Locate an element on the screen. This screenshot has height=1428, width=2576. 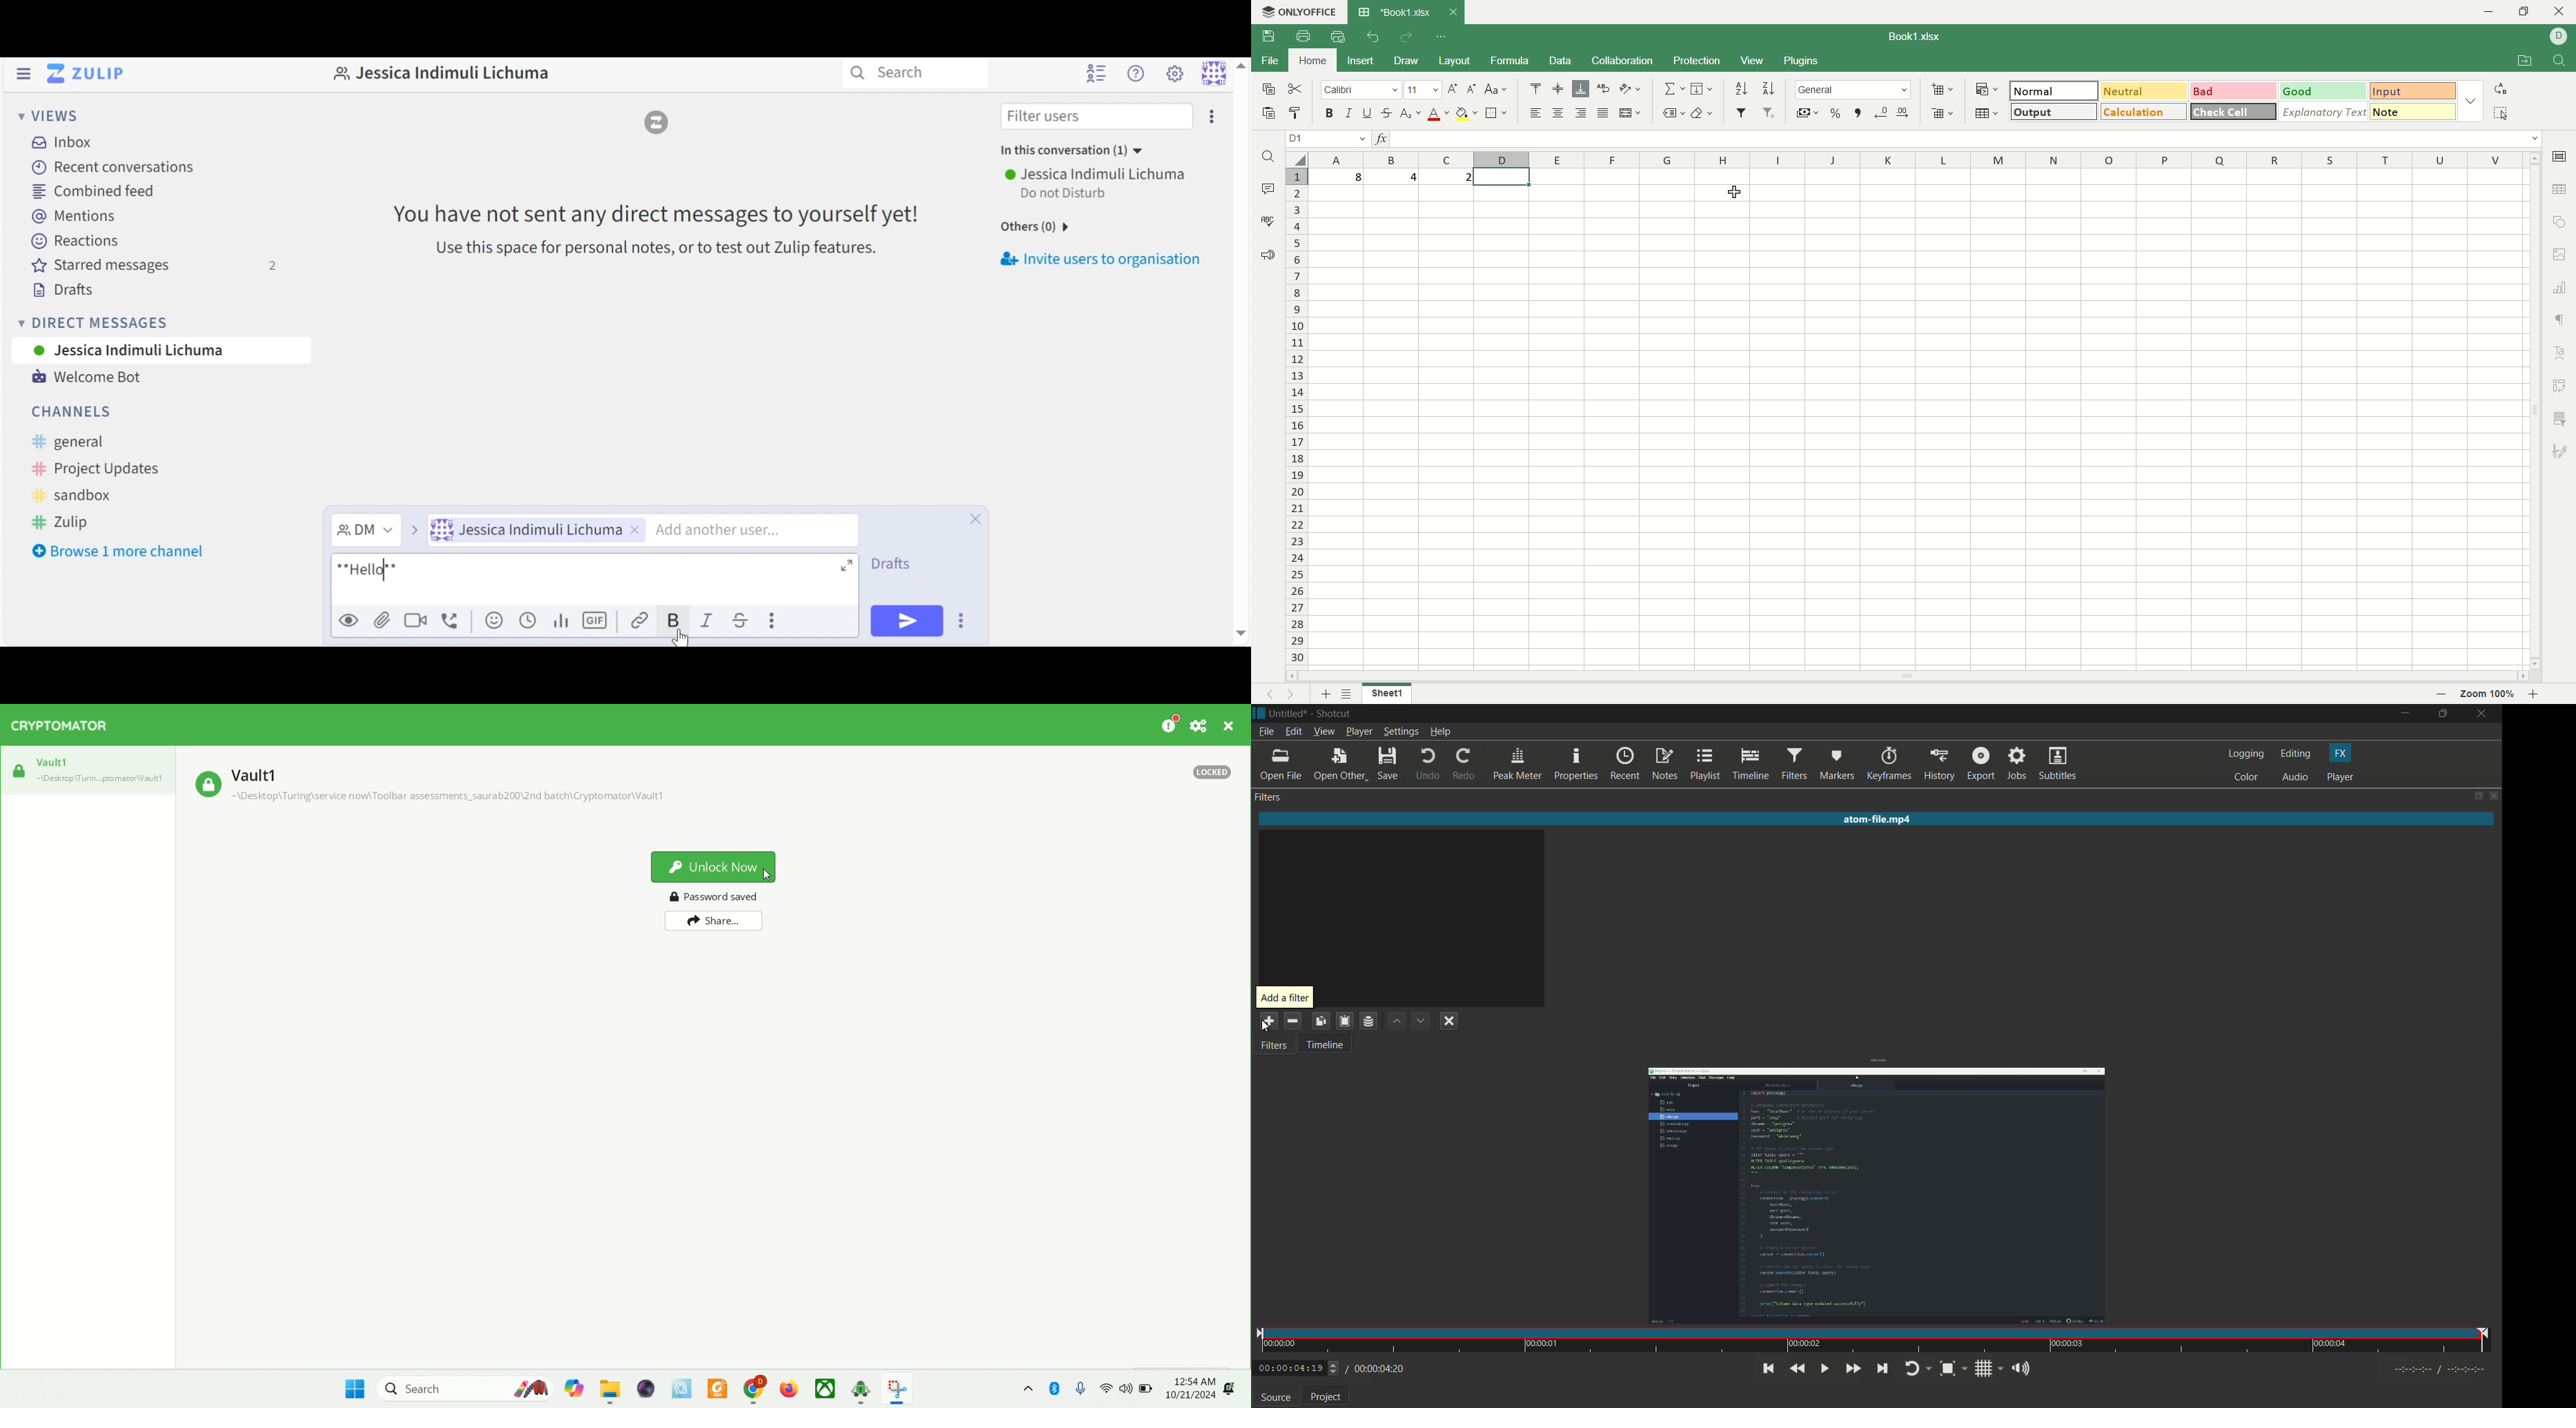
Starred messages is located at coordinates (154, 265).